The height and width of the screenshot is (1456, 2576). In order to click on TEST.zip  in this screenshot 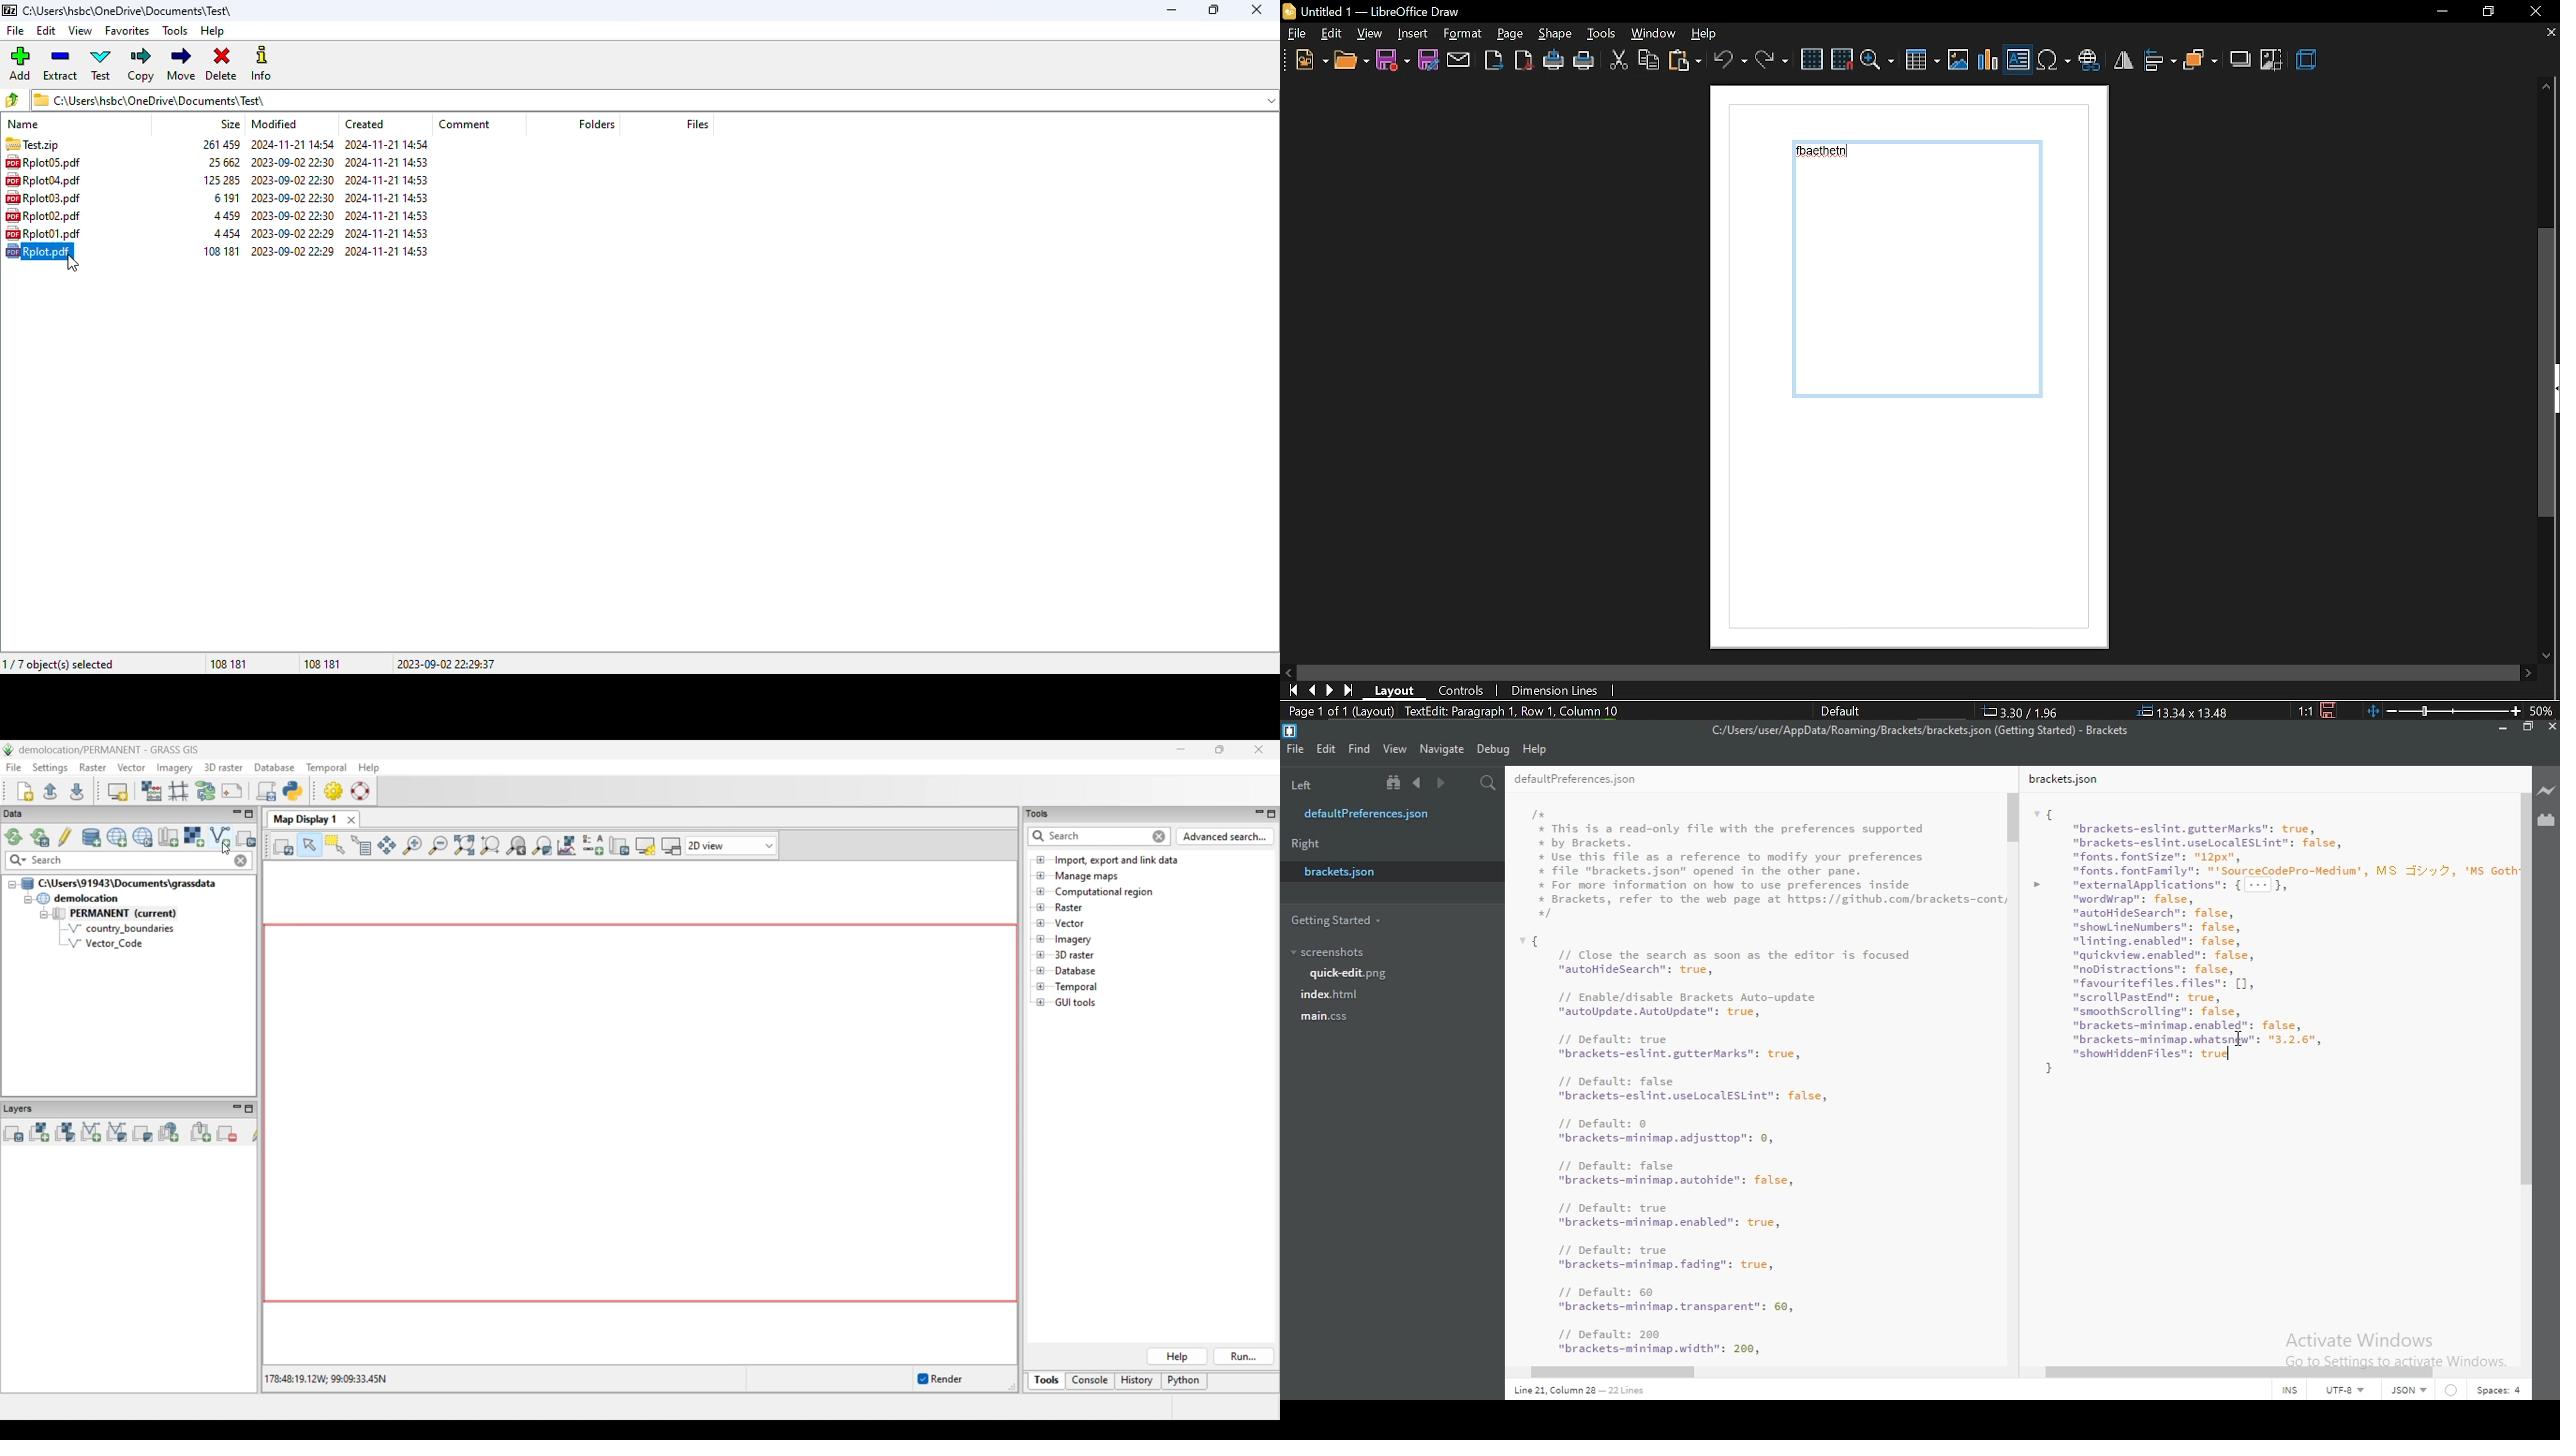, I will do `click(30, 142)`.